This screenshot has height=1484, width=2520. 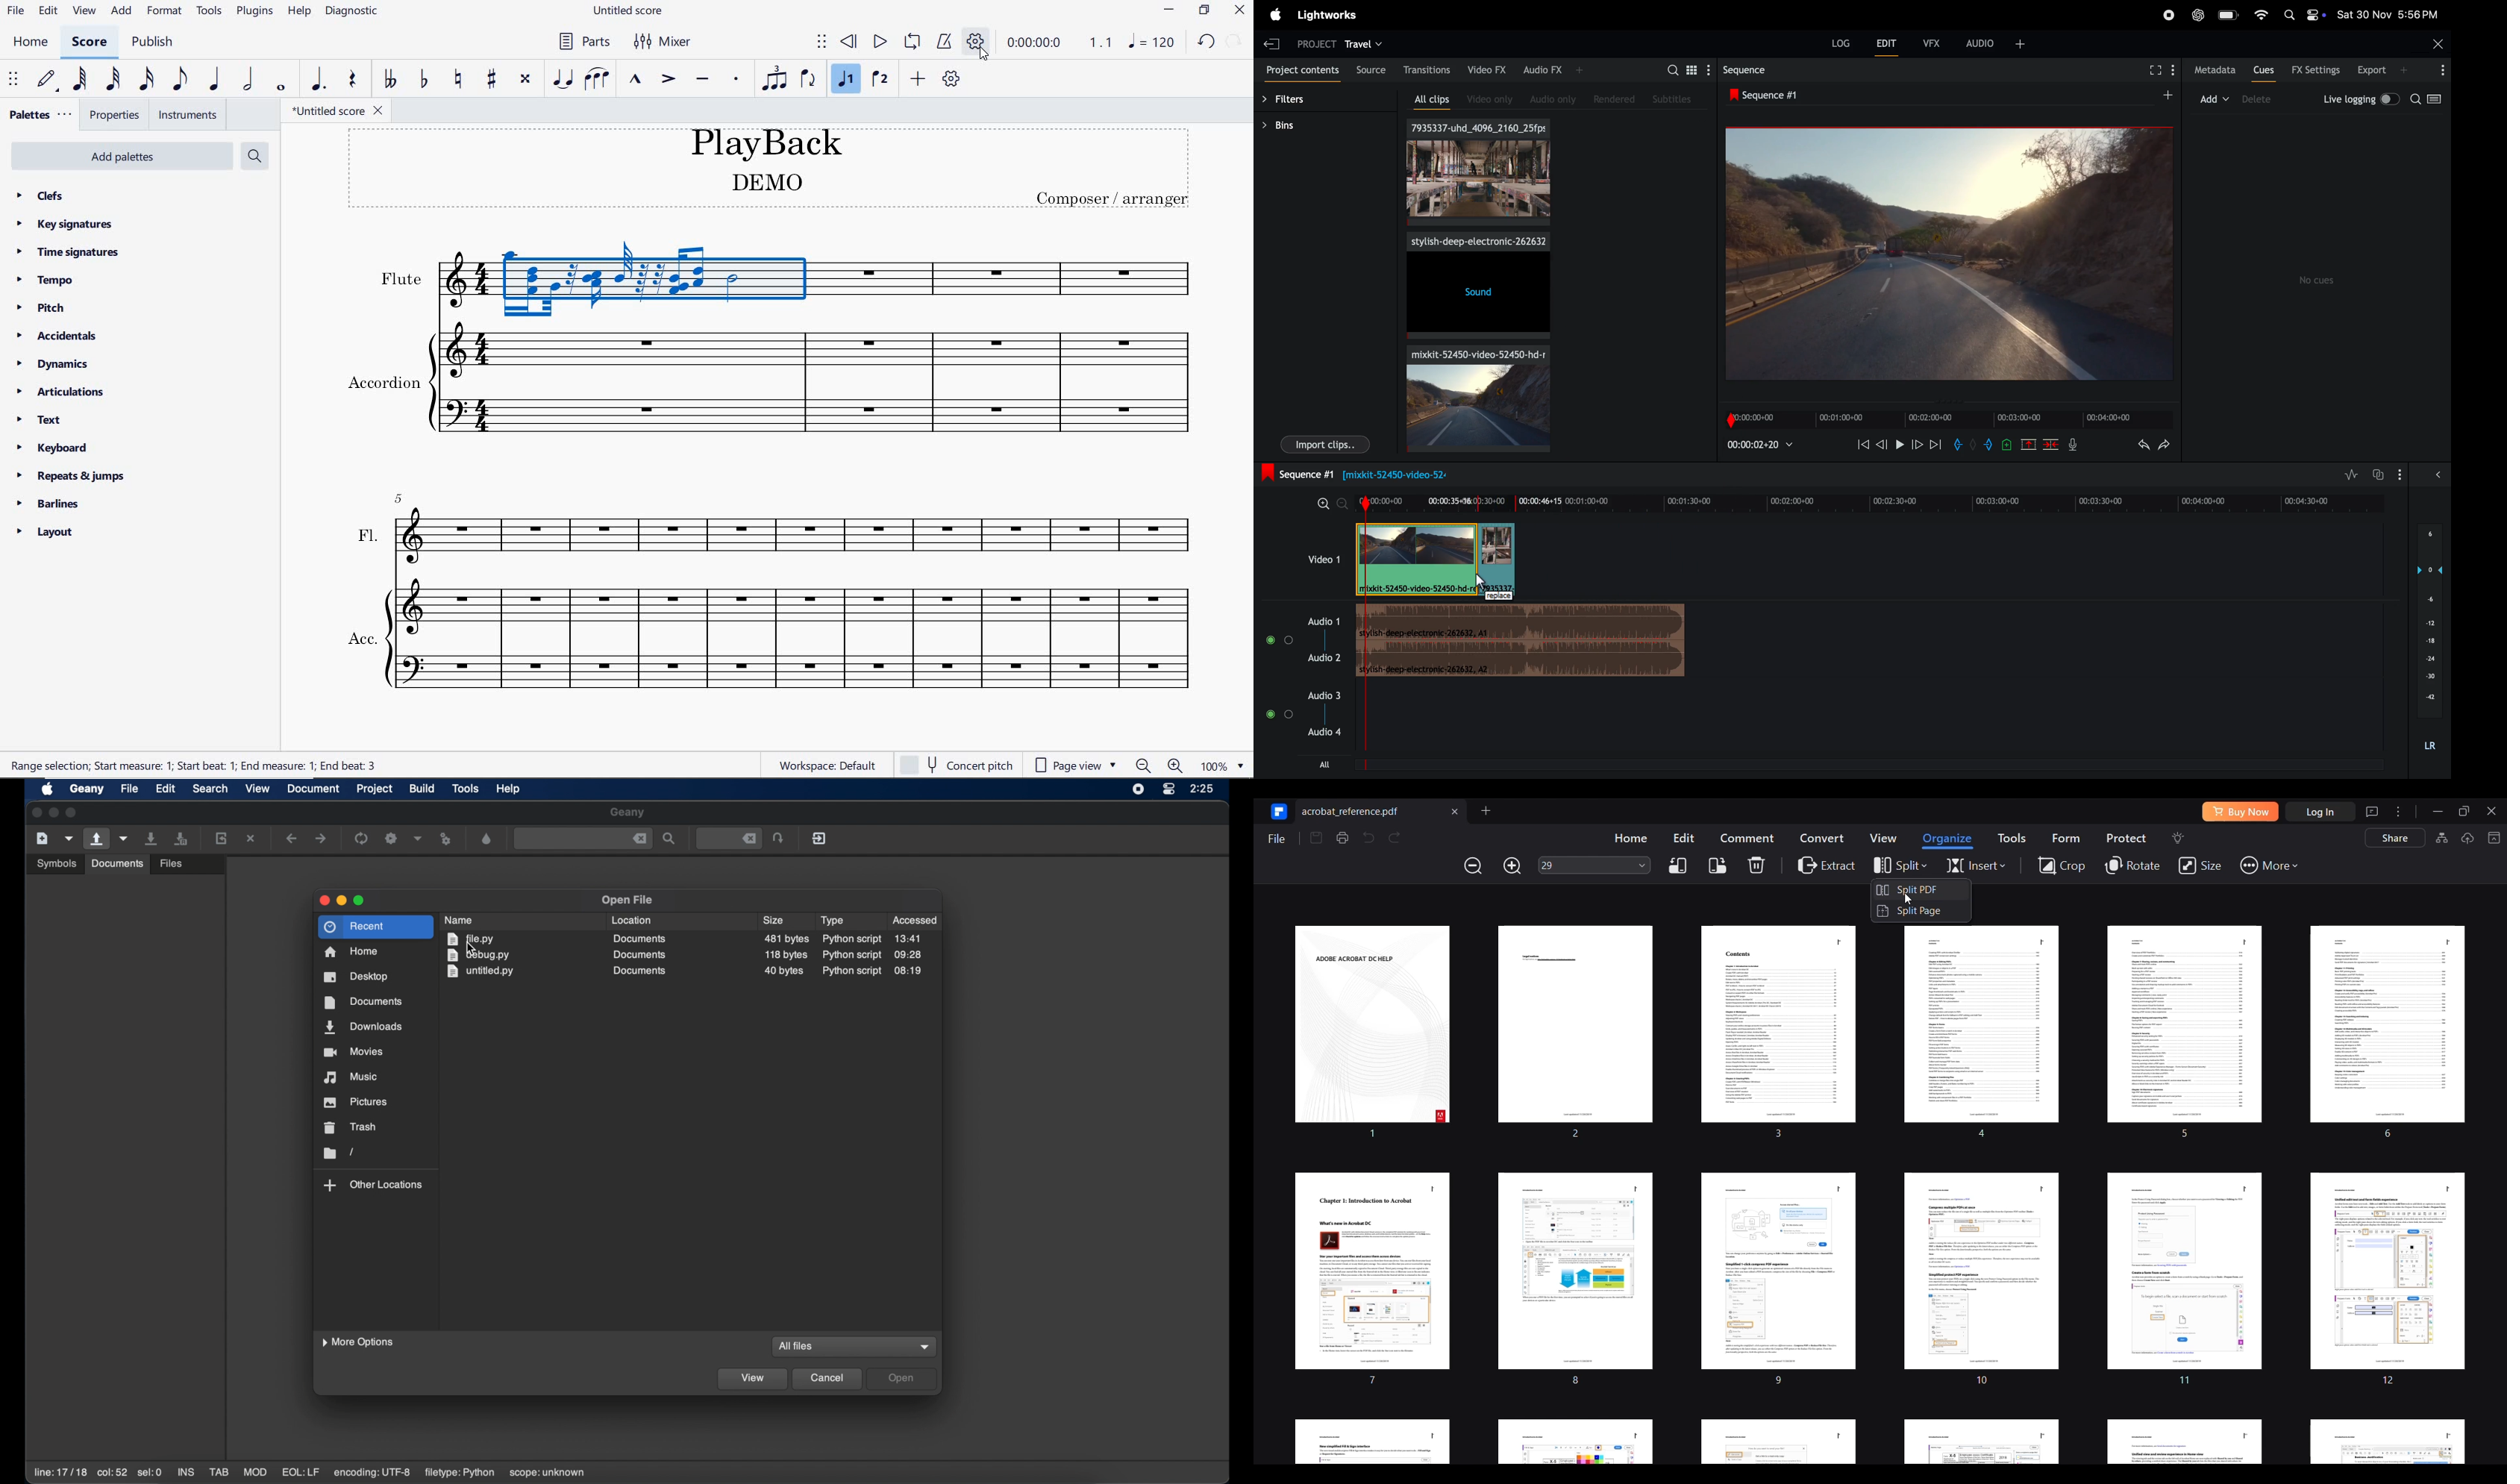 I want to click on title, so click(x=771, y=168).